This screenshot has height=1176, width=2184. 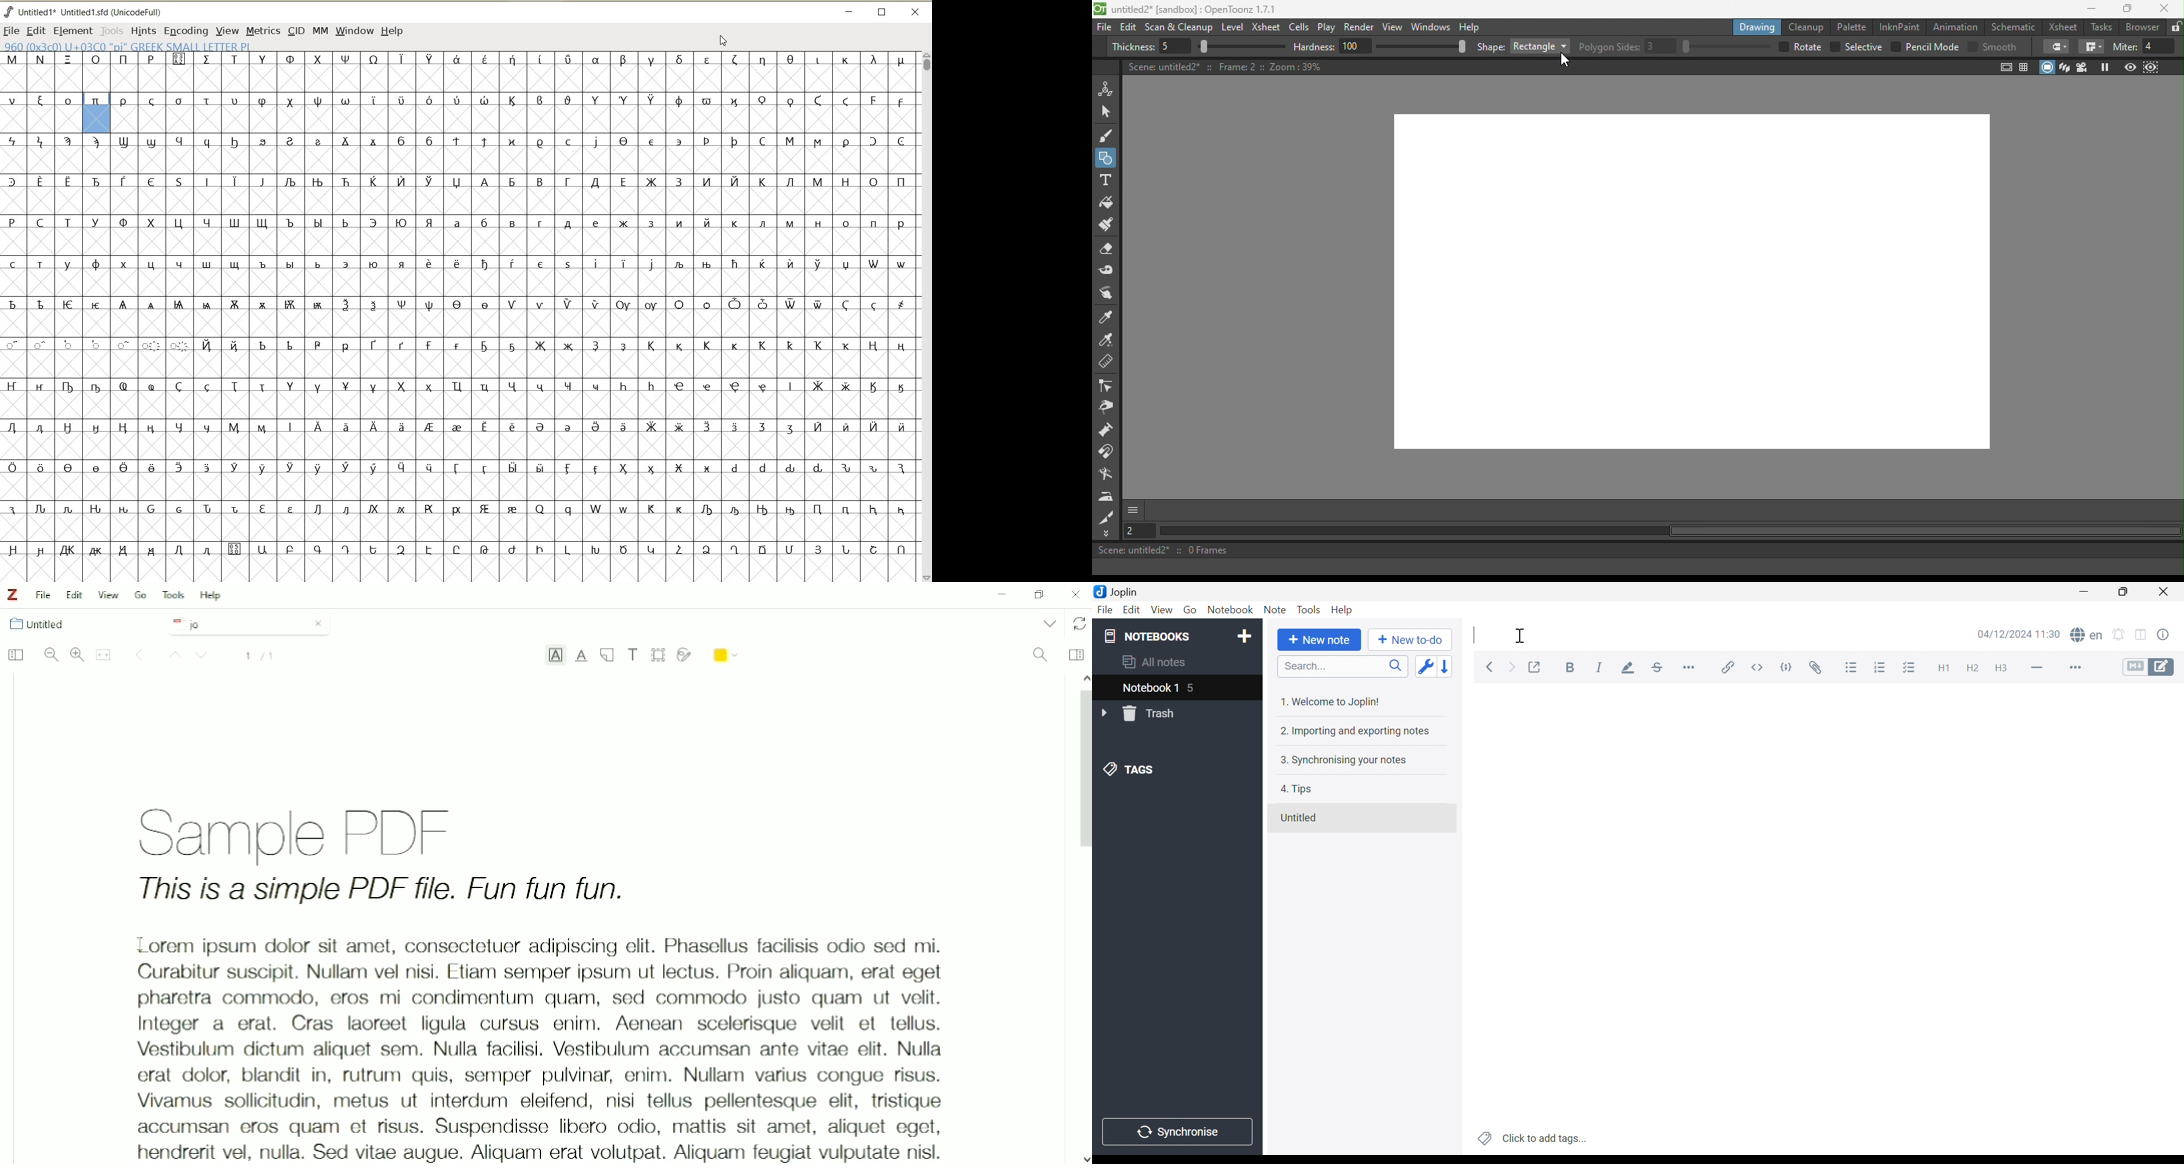 What do you see at coordinates (1244, 637) in the screenshot?
I see `Add notebook` at bounding box center [1244, 637].